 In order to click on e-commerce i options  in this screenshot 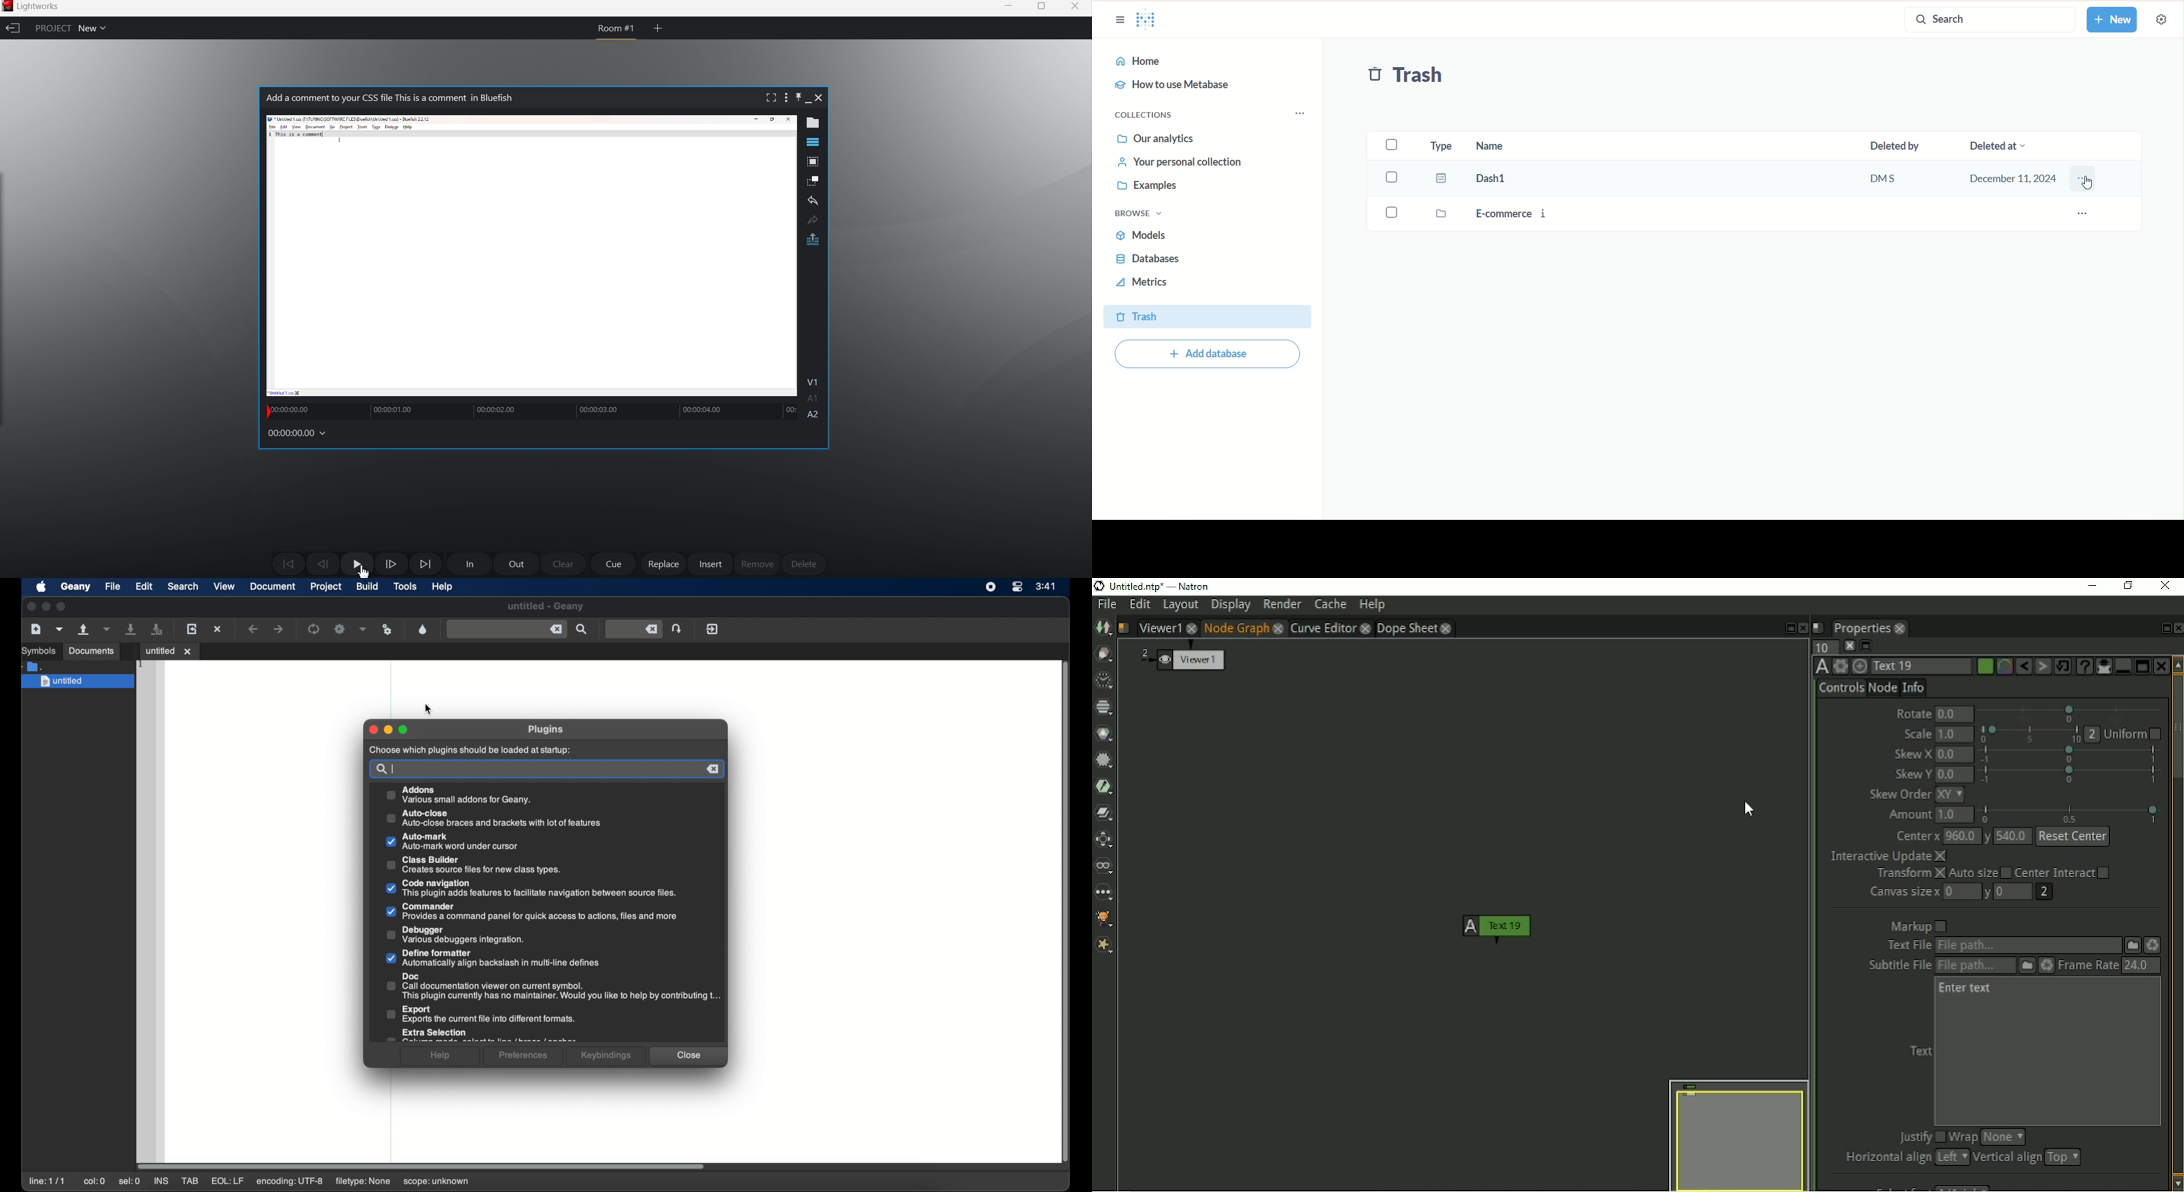, I will do `click(2083, 215)`.